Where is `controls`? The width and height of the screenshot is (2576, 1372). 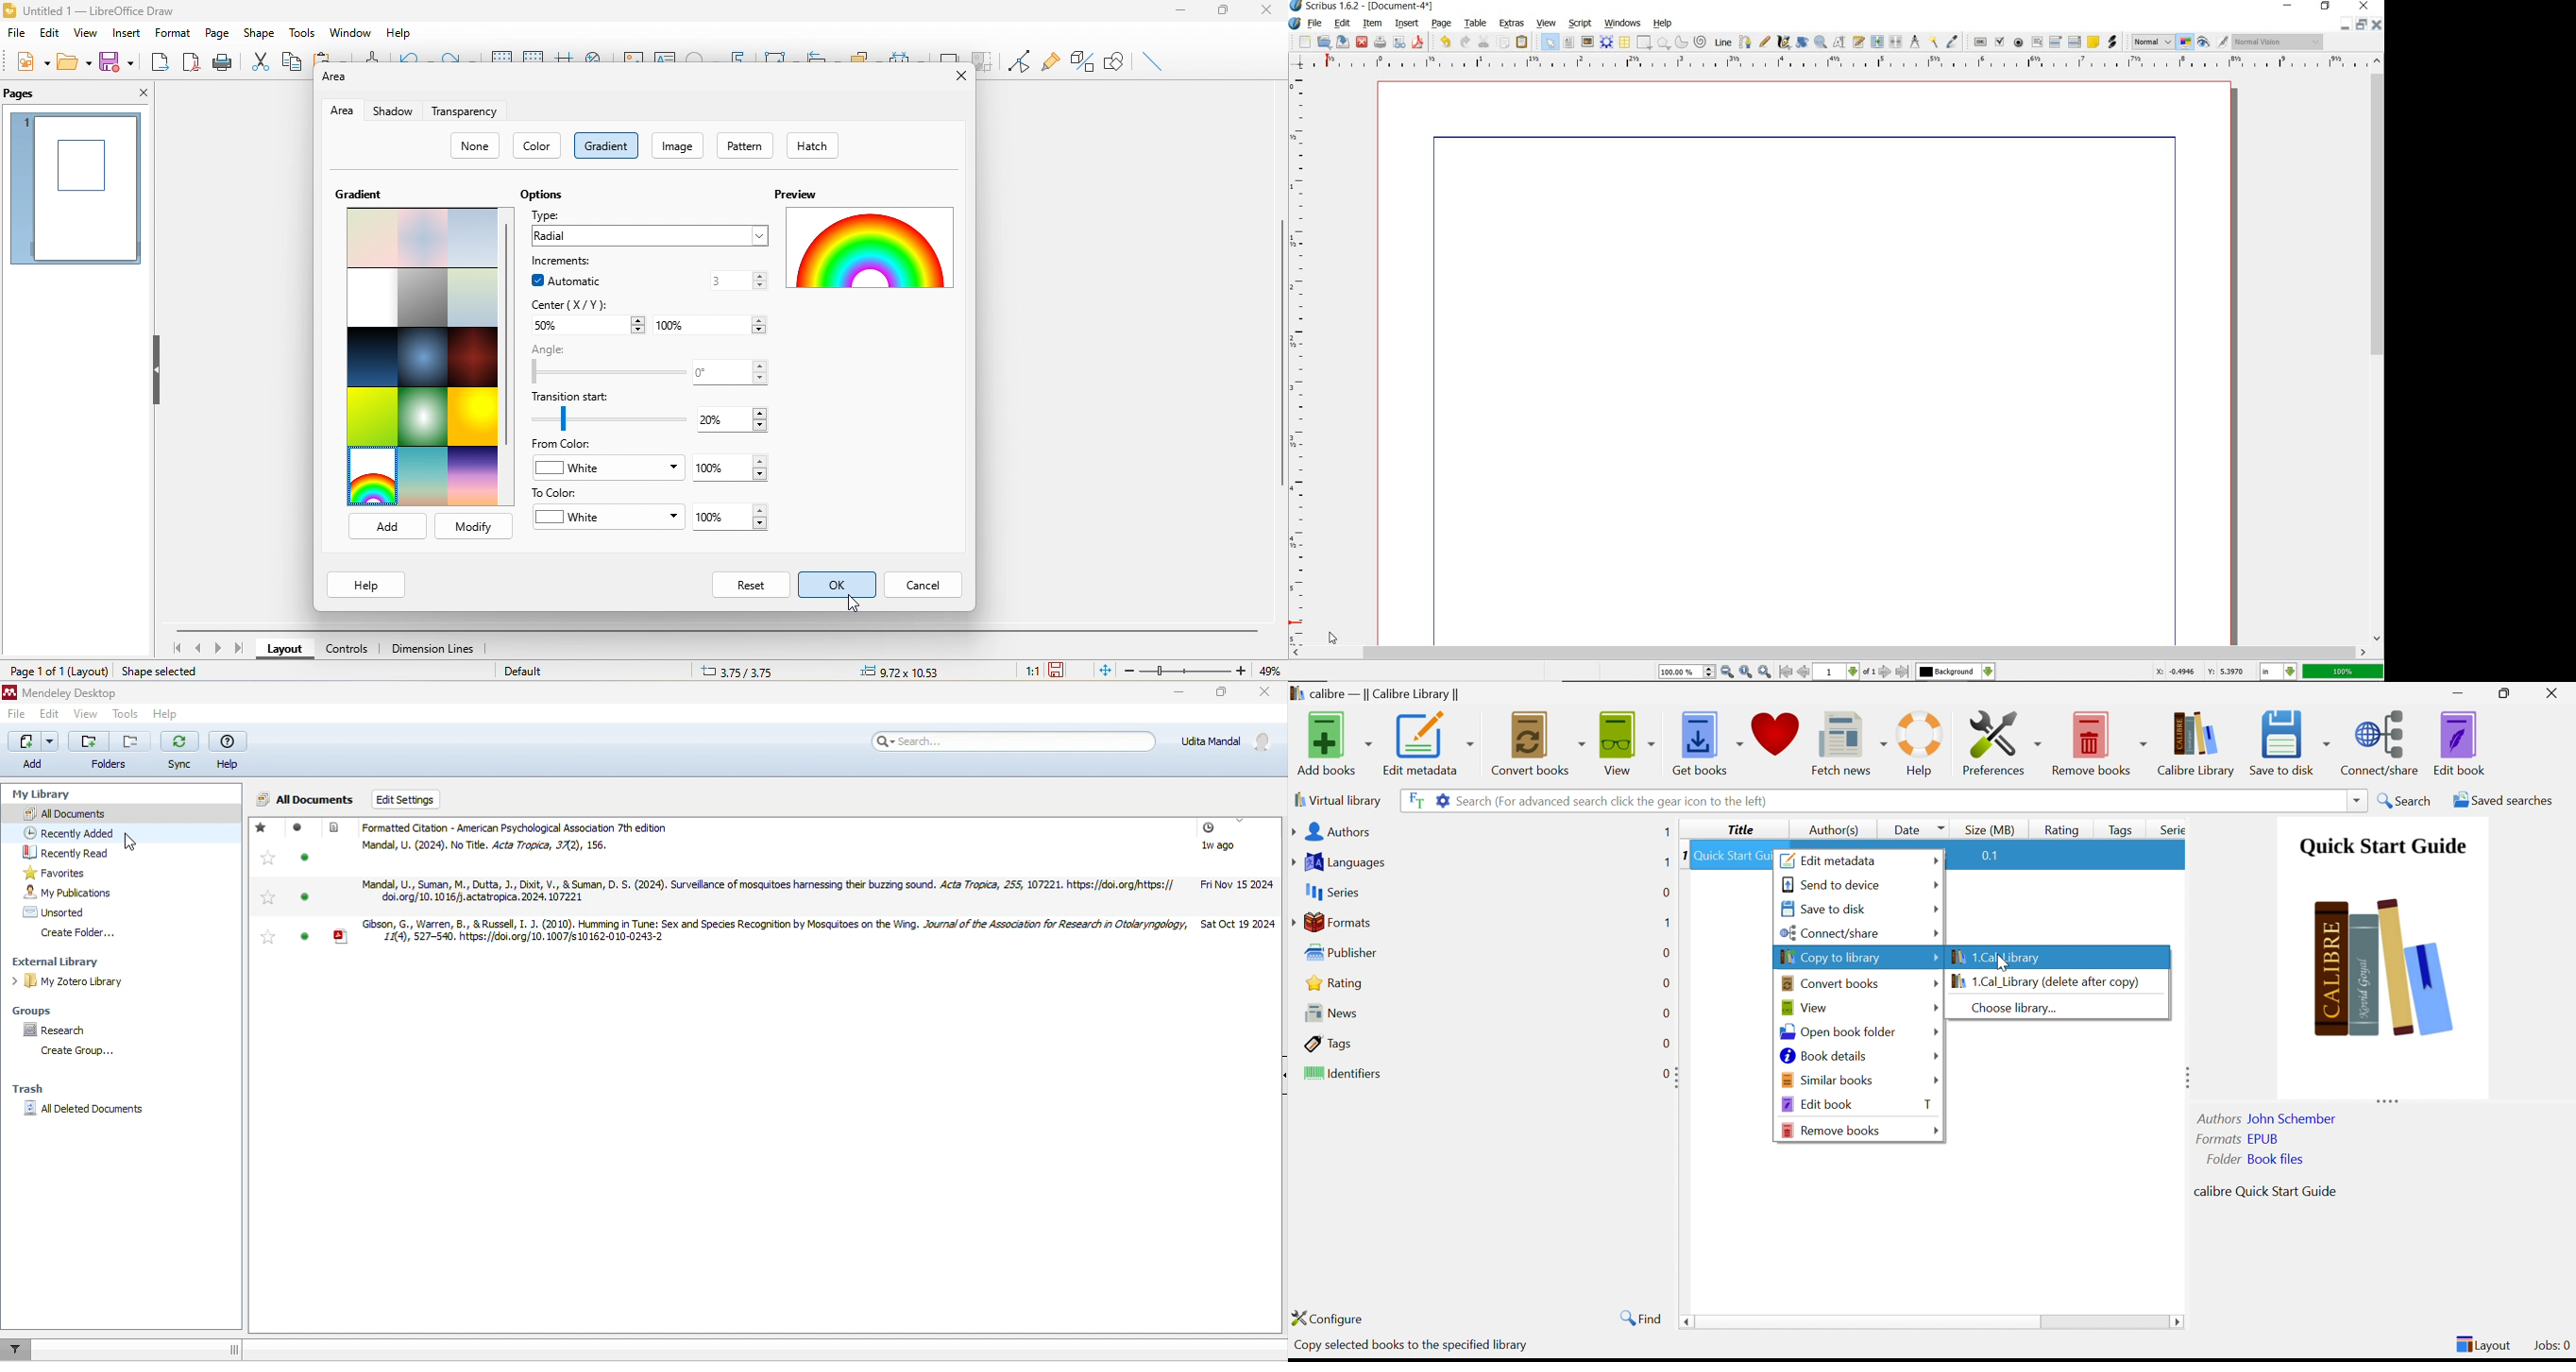
controls is located at coordinates (348, 647).